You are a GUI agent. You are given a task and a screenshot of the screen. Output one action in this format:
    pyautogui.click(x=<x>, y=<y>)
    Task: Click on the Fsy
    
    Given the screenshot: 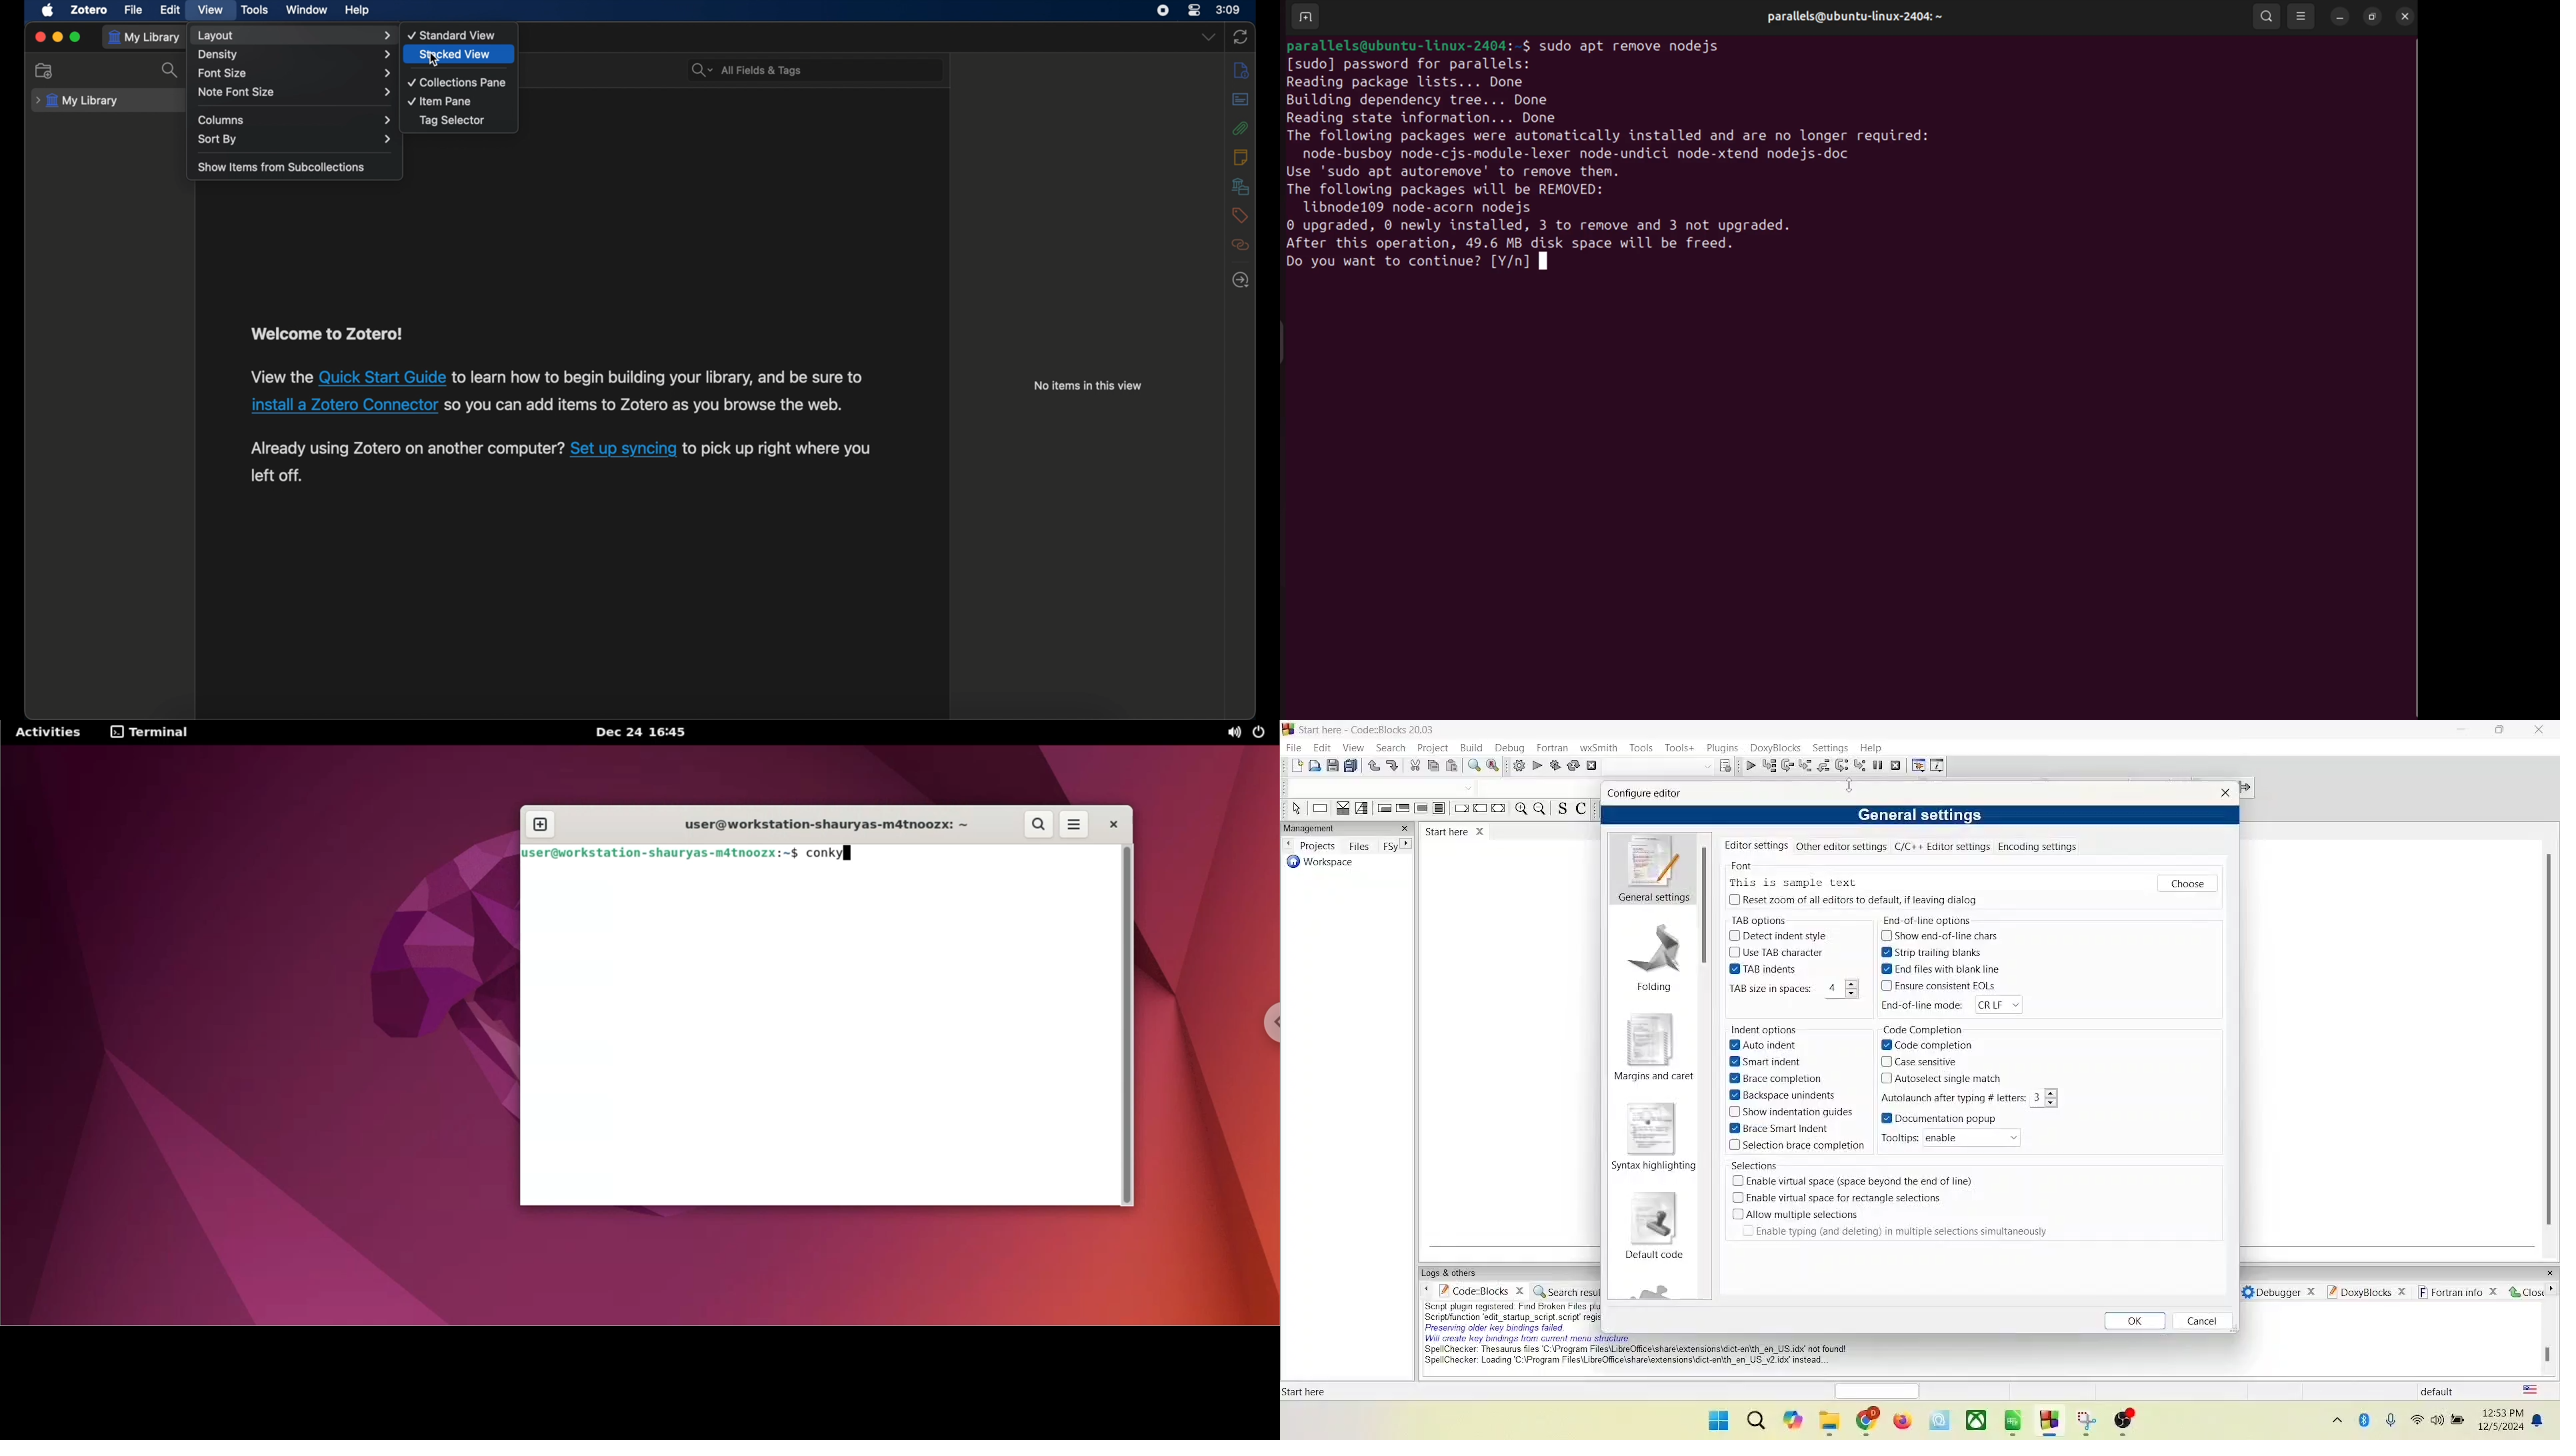 What is the action you would take?
    pyautogui.click(x=1397, y=846)
    